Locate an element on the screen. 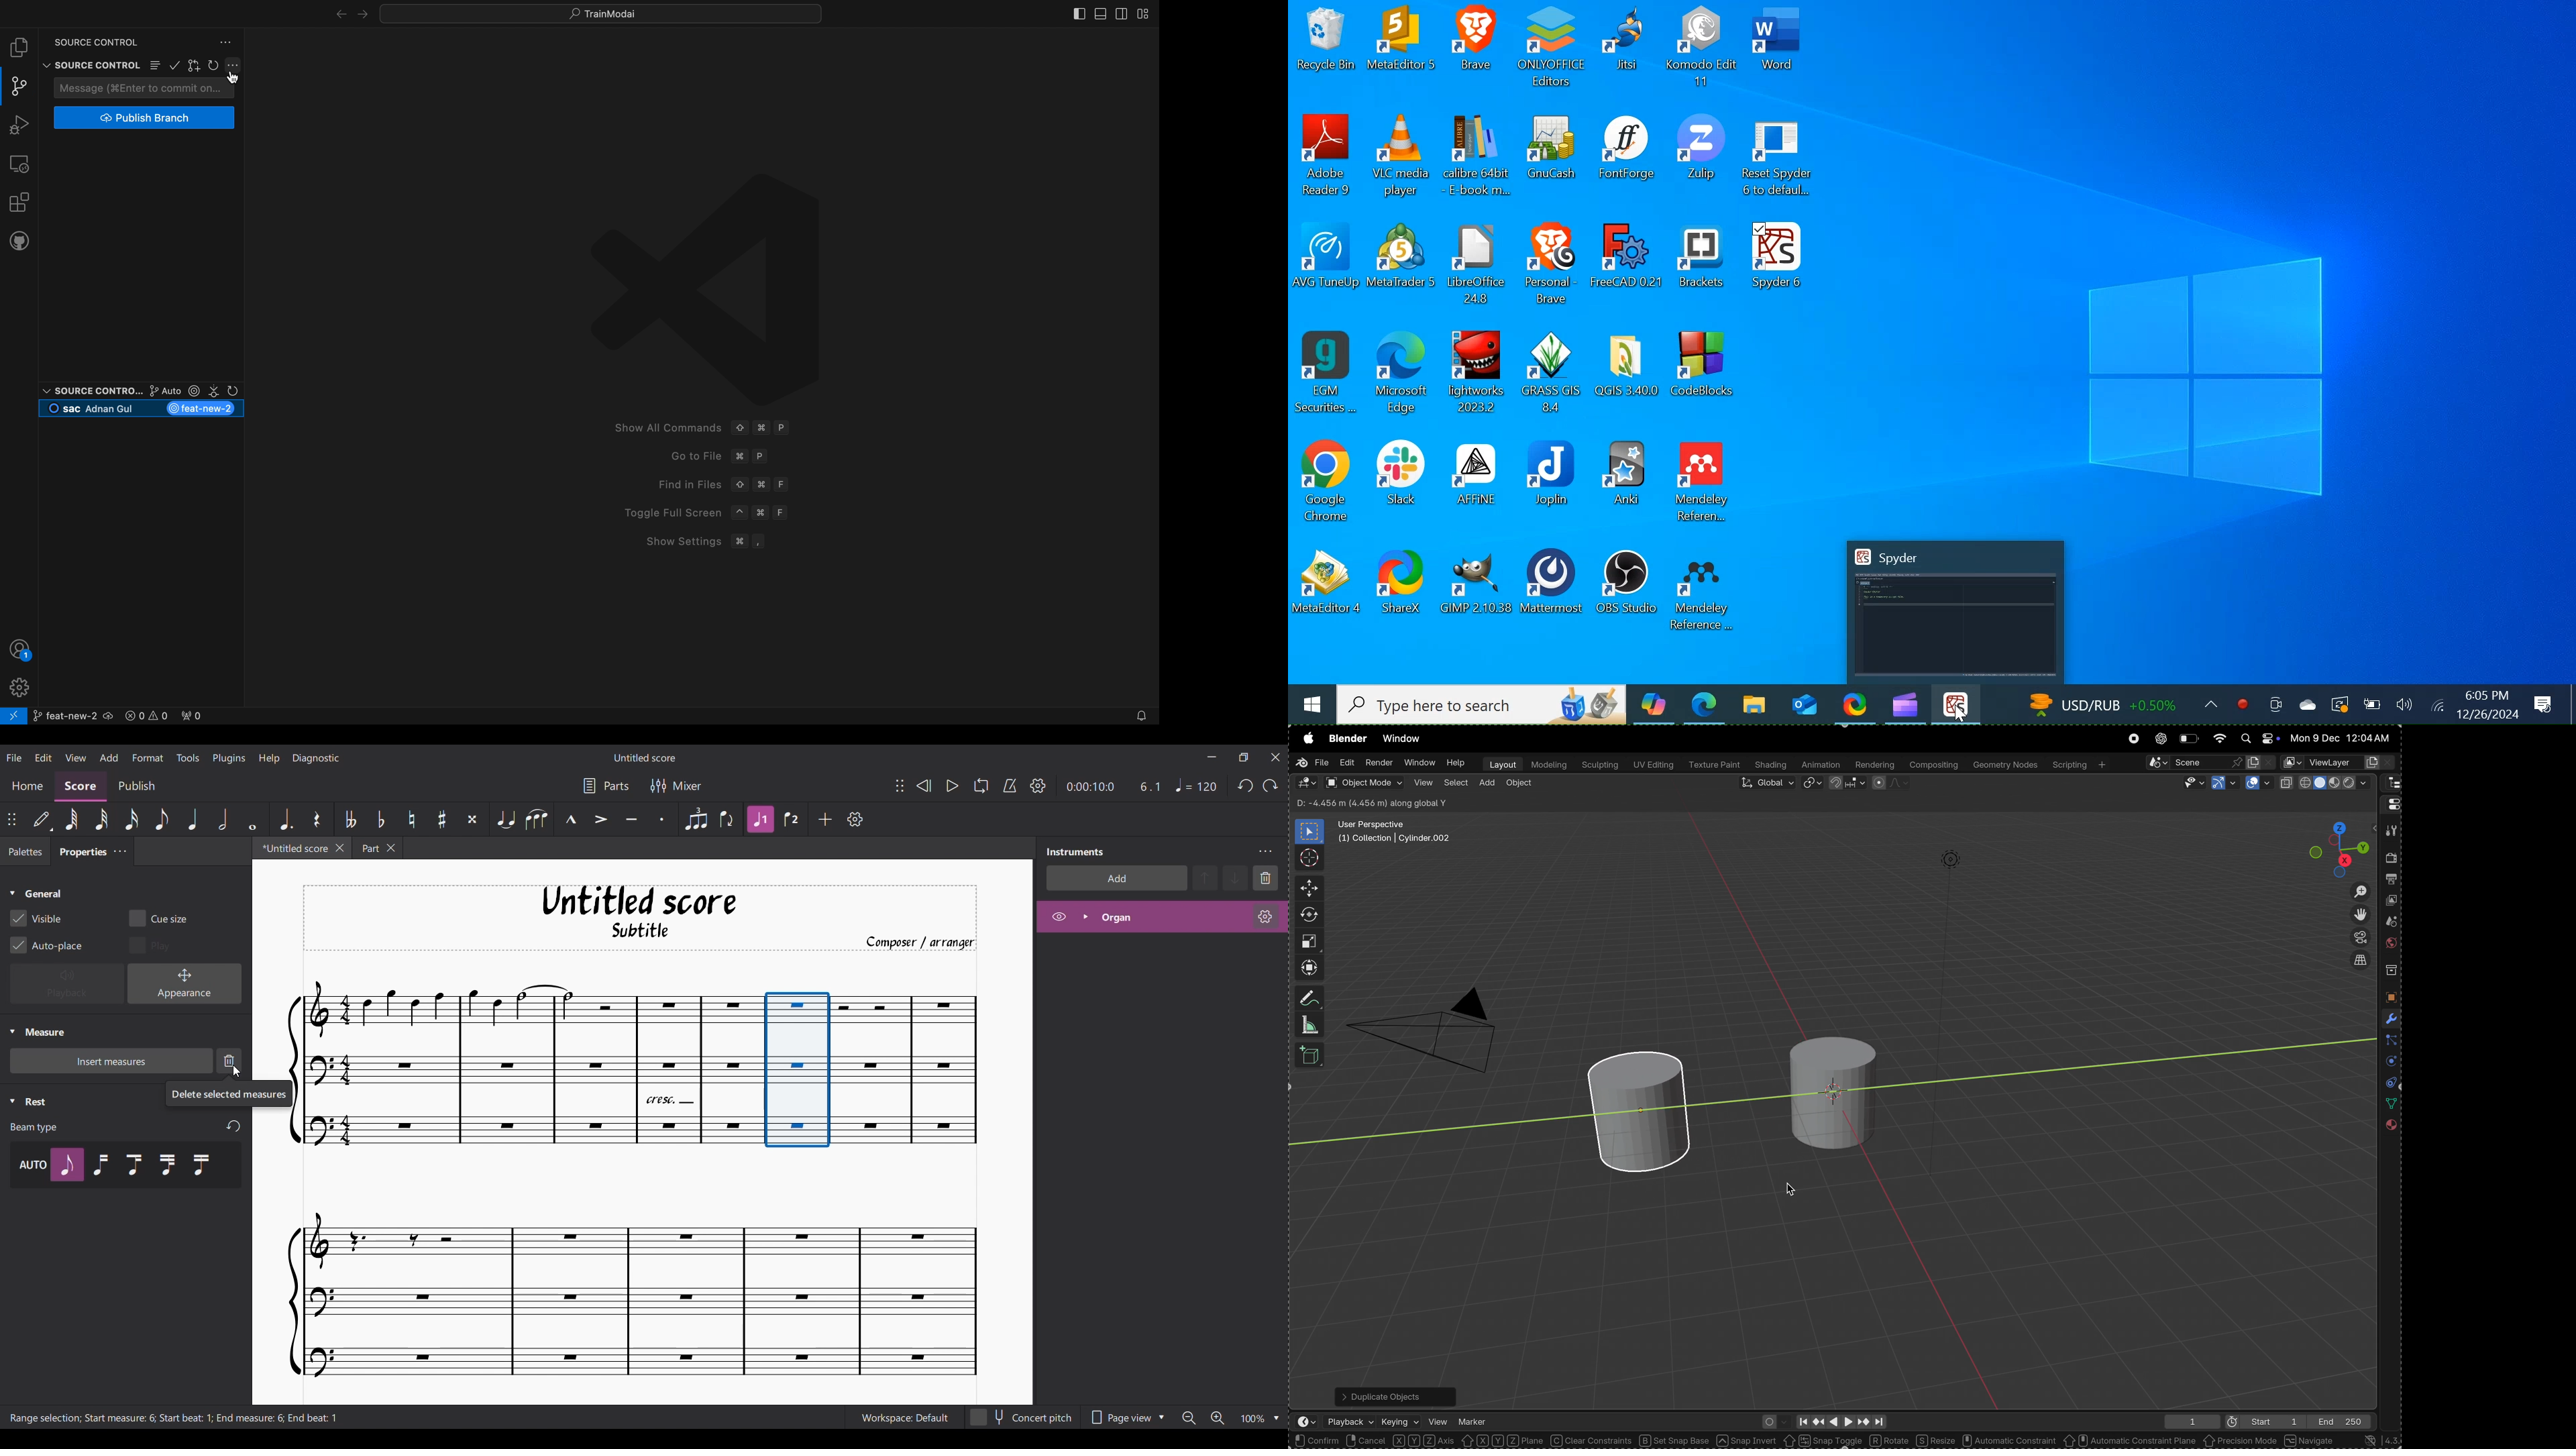 The width and height of the screenshot is (2576, 1456). 16th note is located at coordinates (131, 820).